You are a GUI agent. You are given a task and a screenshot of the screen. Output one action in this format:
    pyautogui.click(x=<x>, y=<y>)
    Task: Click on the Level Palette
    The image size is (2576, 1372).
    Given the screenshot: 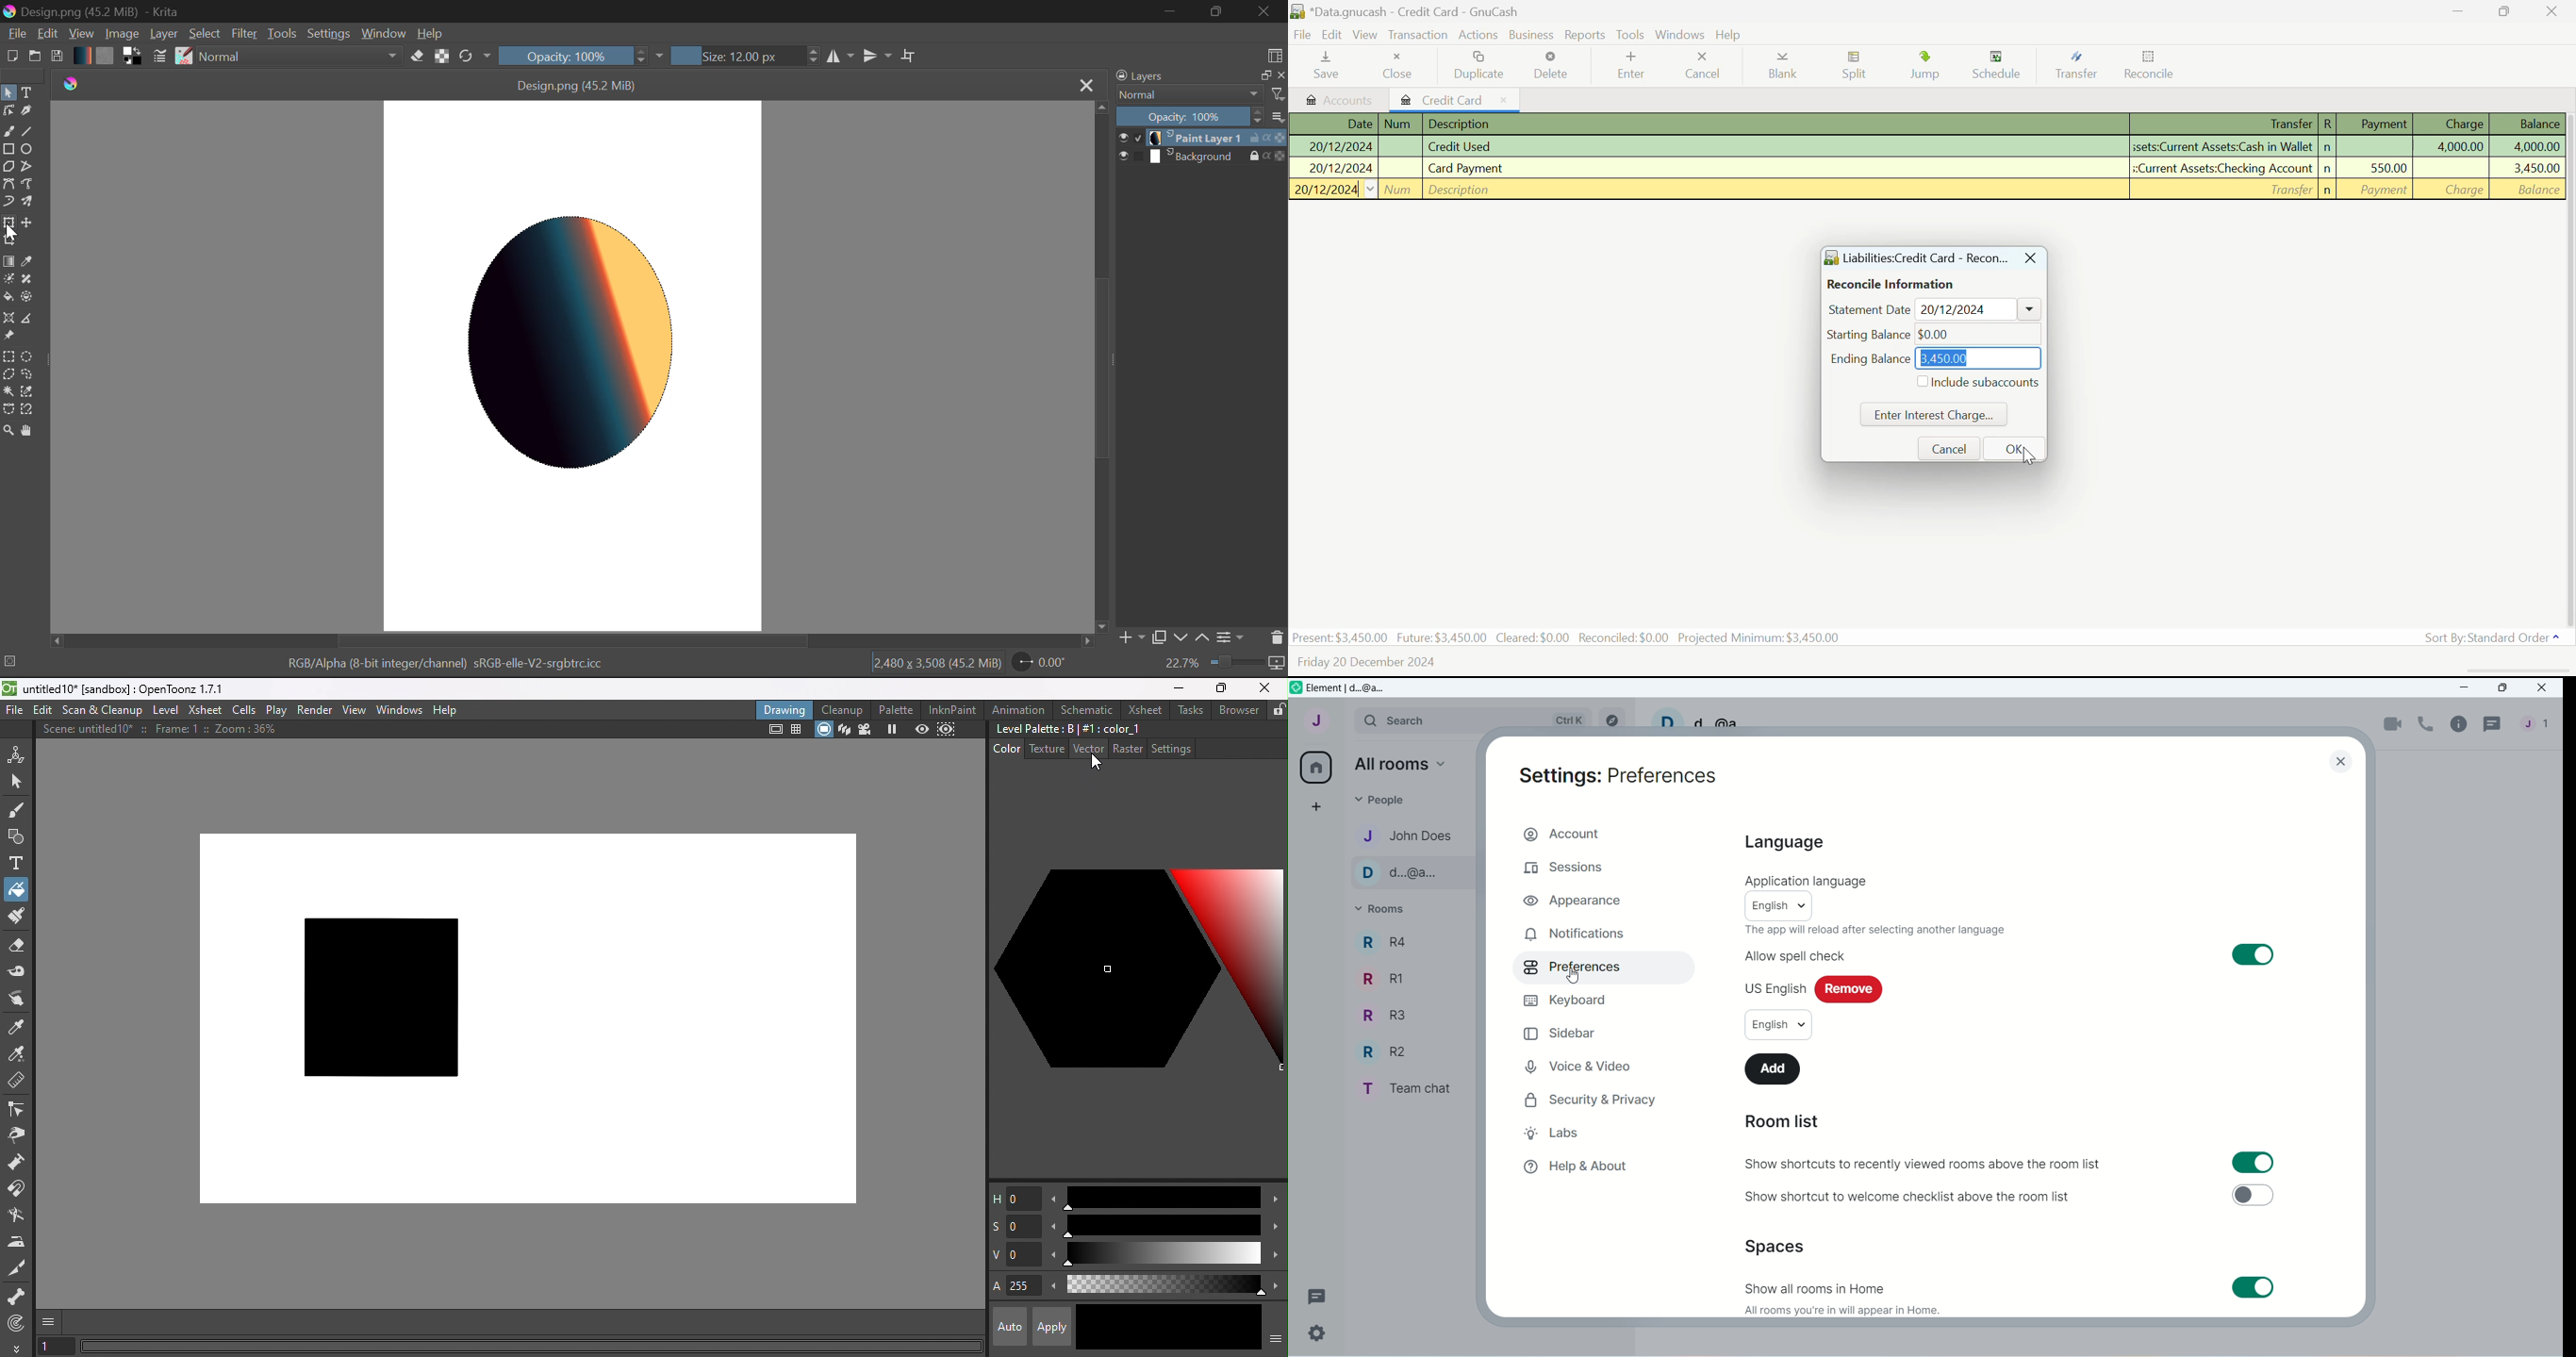 What is the action you would take?
    pyautogui.click(x=1067, y=729)
    